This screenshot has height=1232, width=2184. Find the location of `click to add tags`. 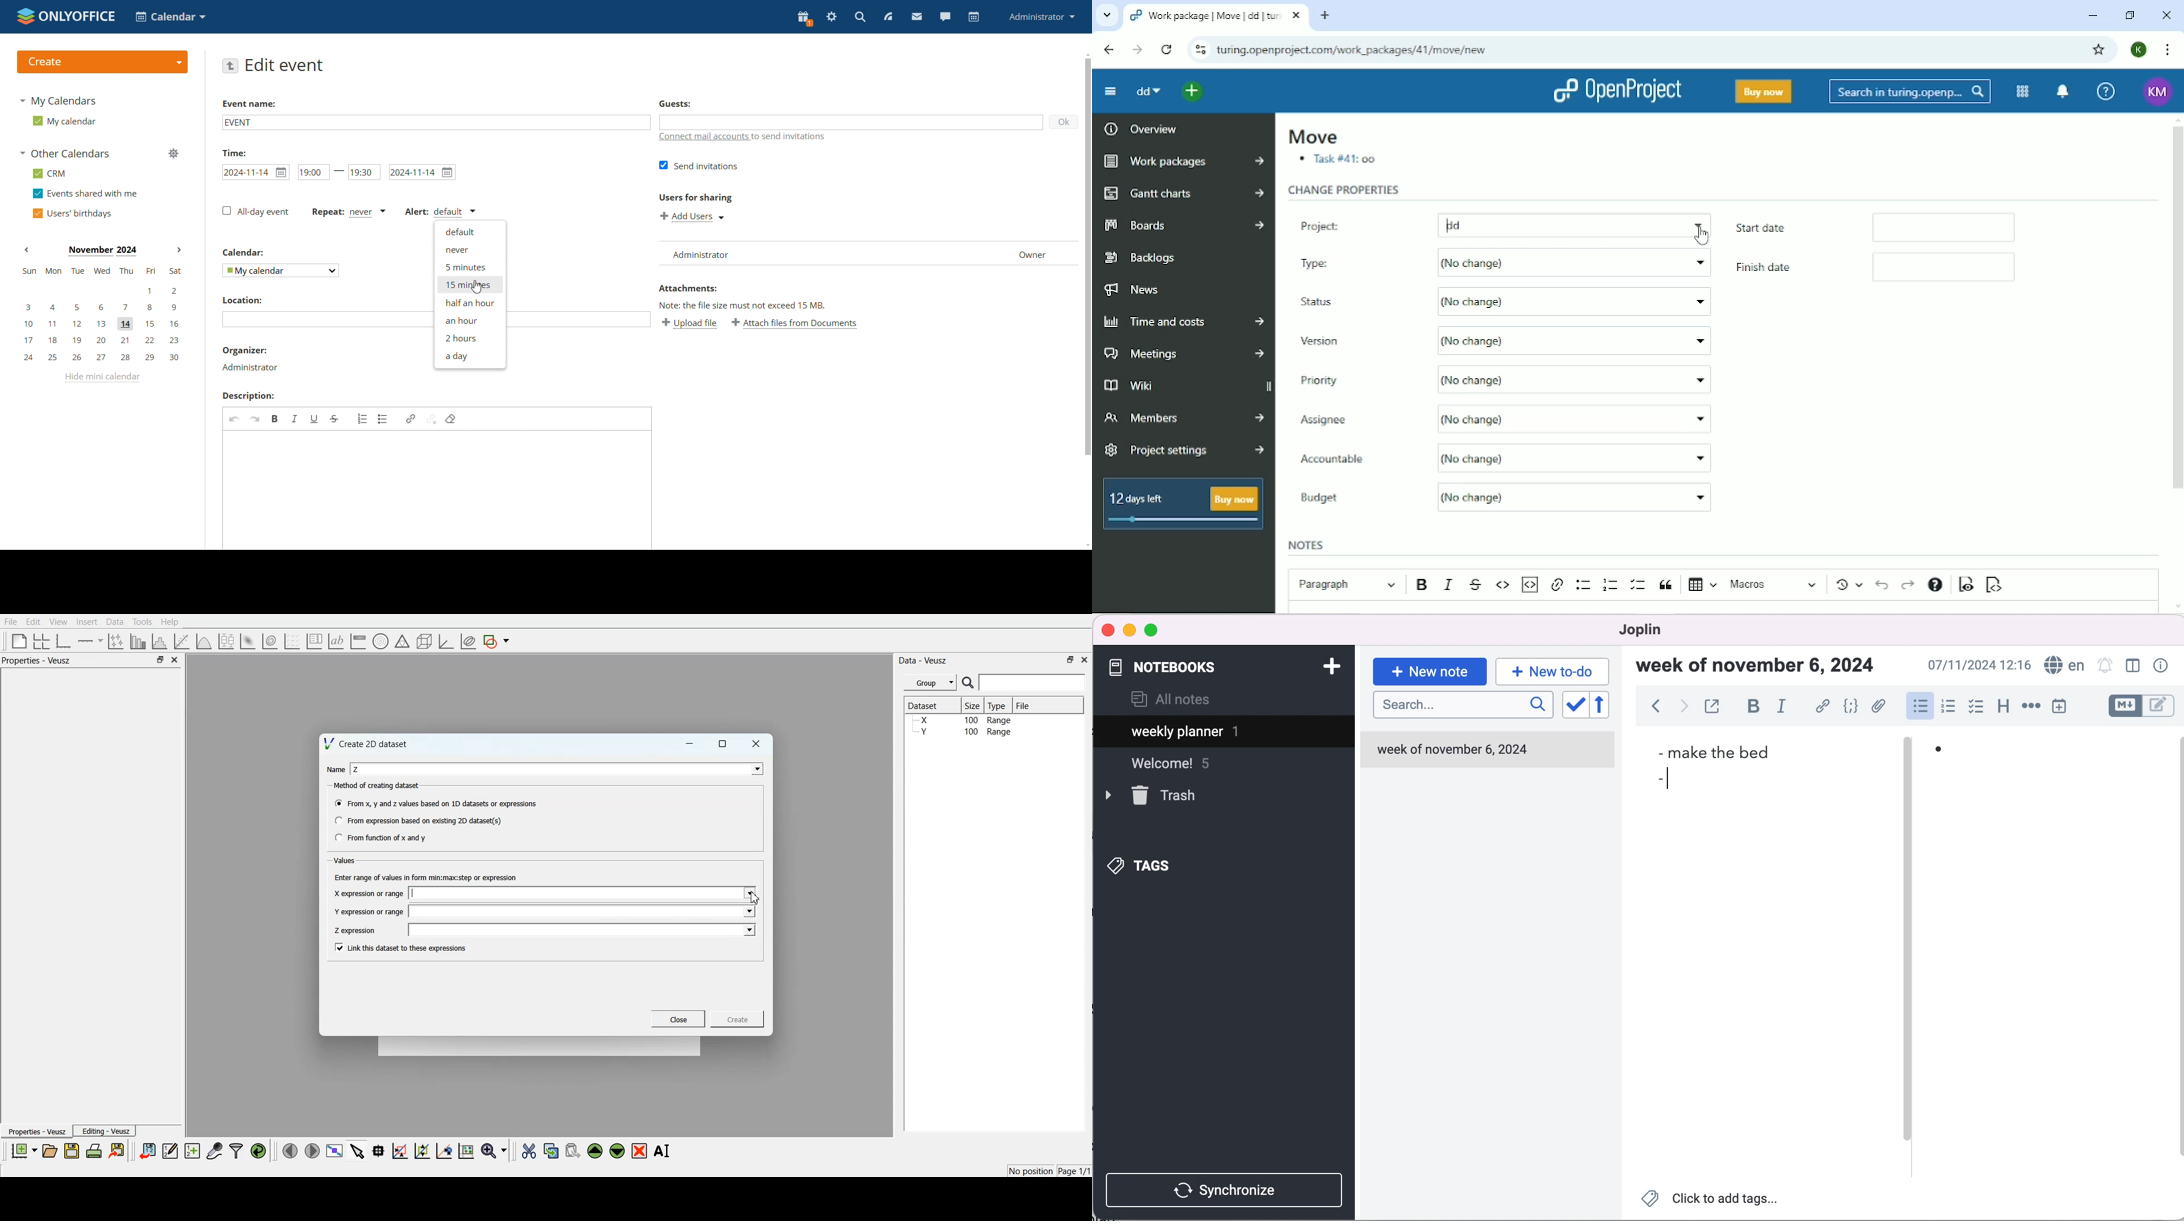

click to add tags is located at coordinates (1718, 1202).